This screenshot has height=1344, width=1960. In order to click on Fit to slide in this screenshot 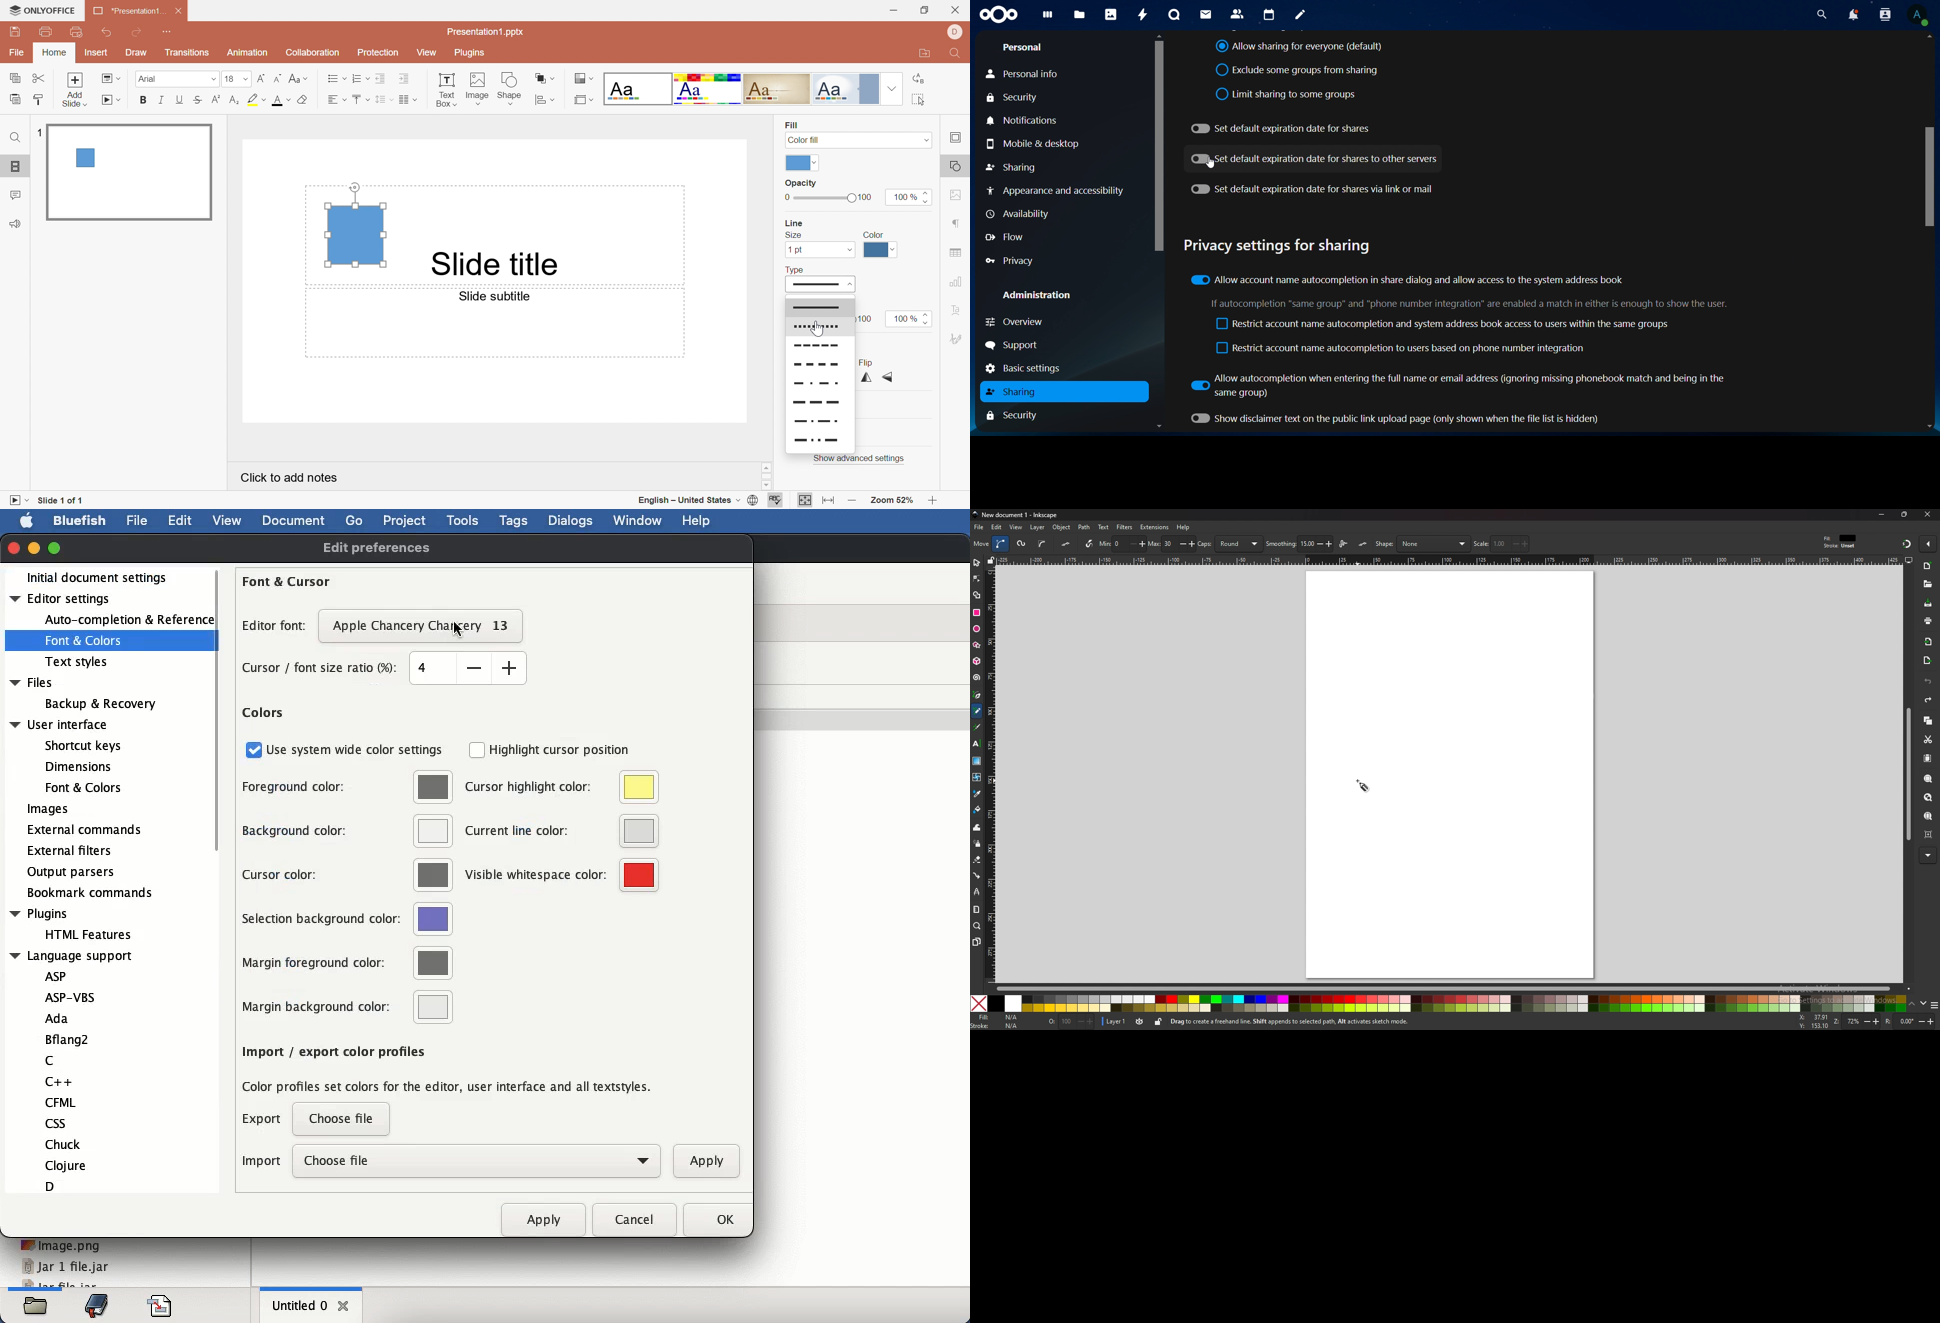, I will do `click(805, 500)`.